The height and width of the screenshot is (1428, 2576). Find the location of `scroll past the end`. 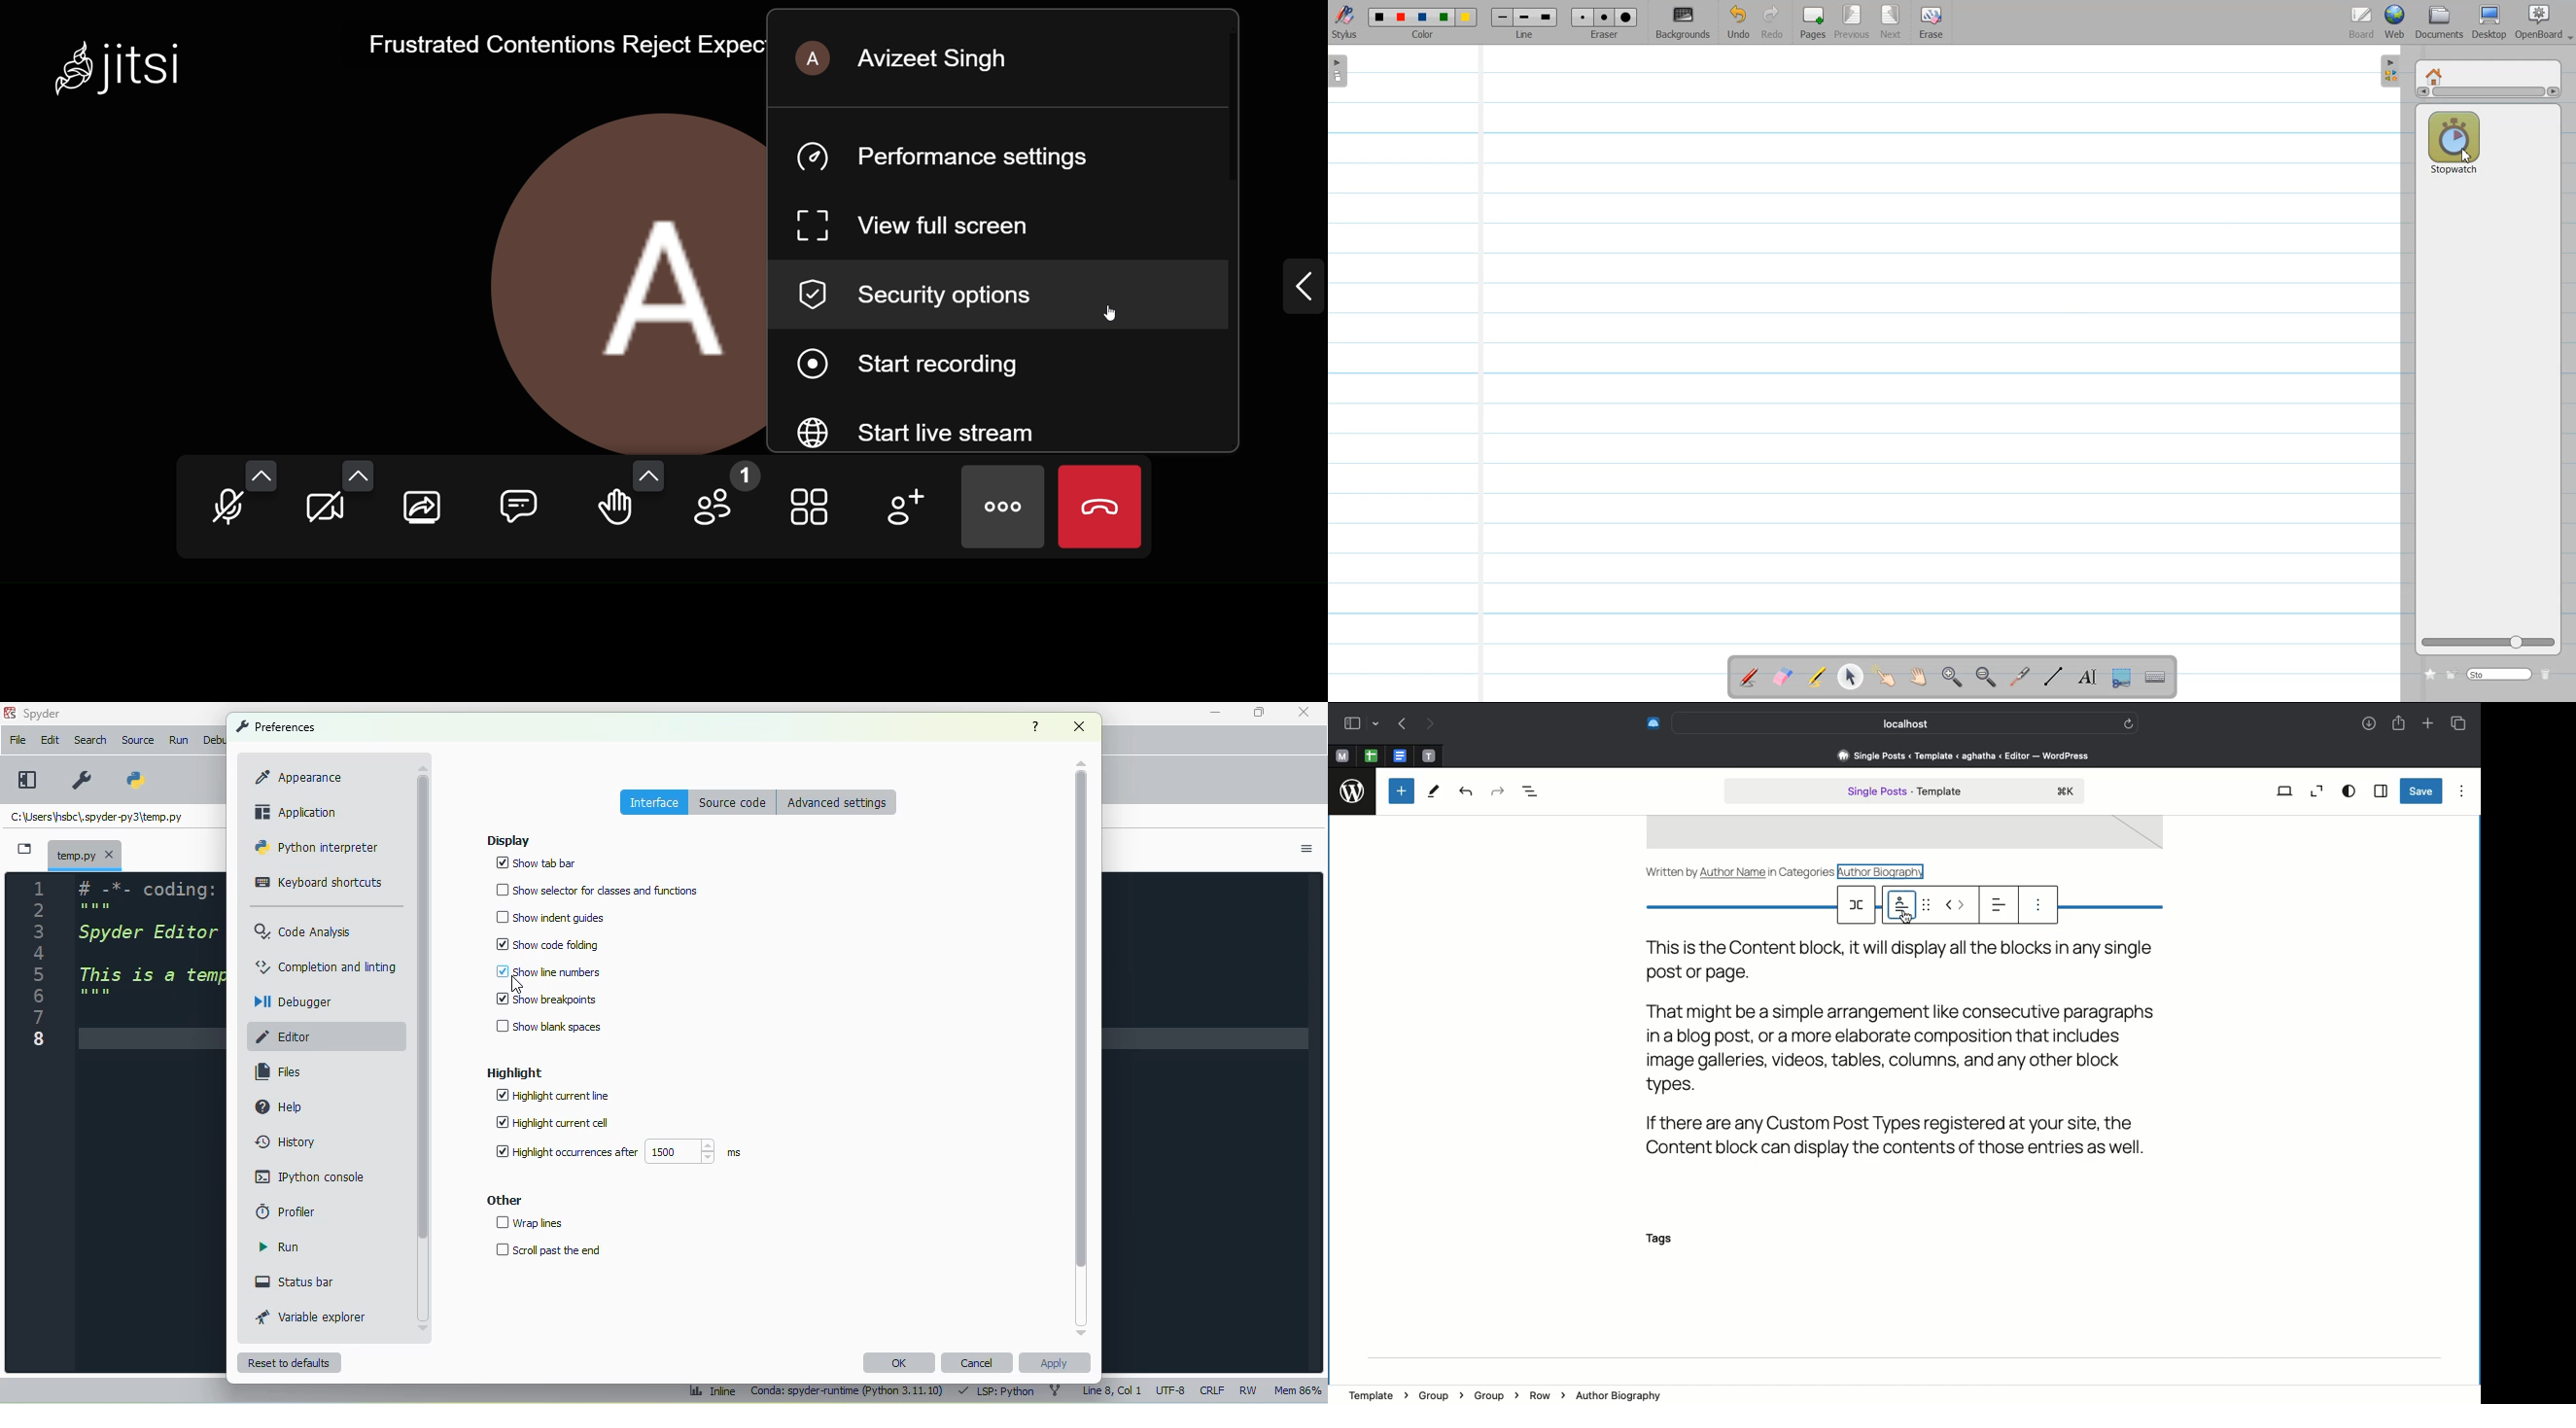

scroll past the end is located at coordinates (549, 1250).